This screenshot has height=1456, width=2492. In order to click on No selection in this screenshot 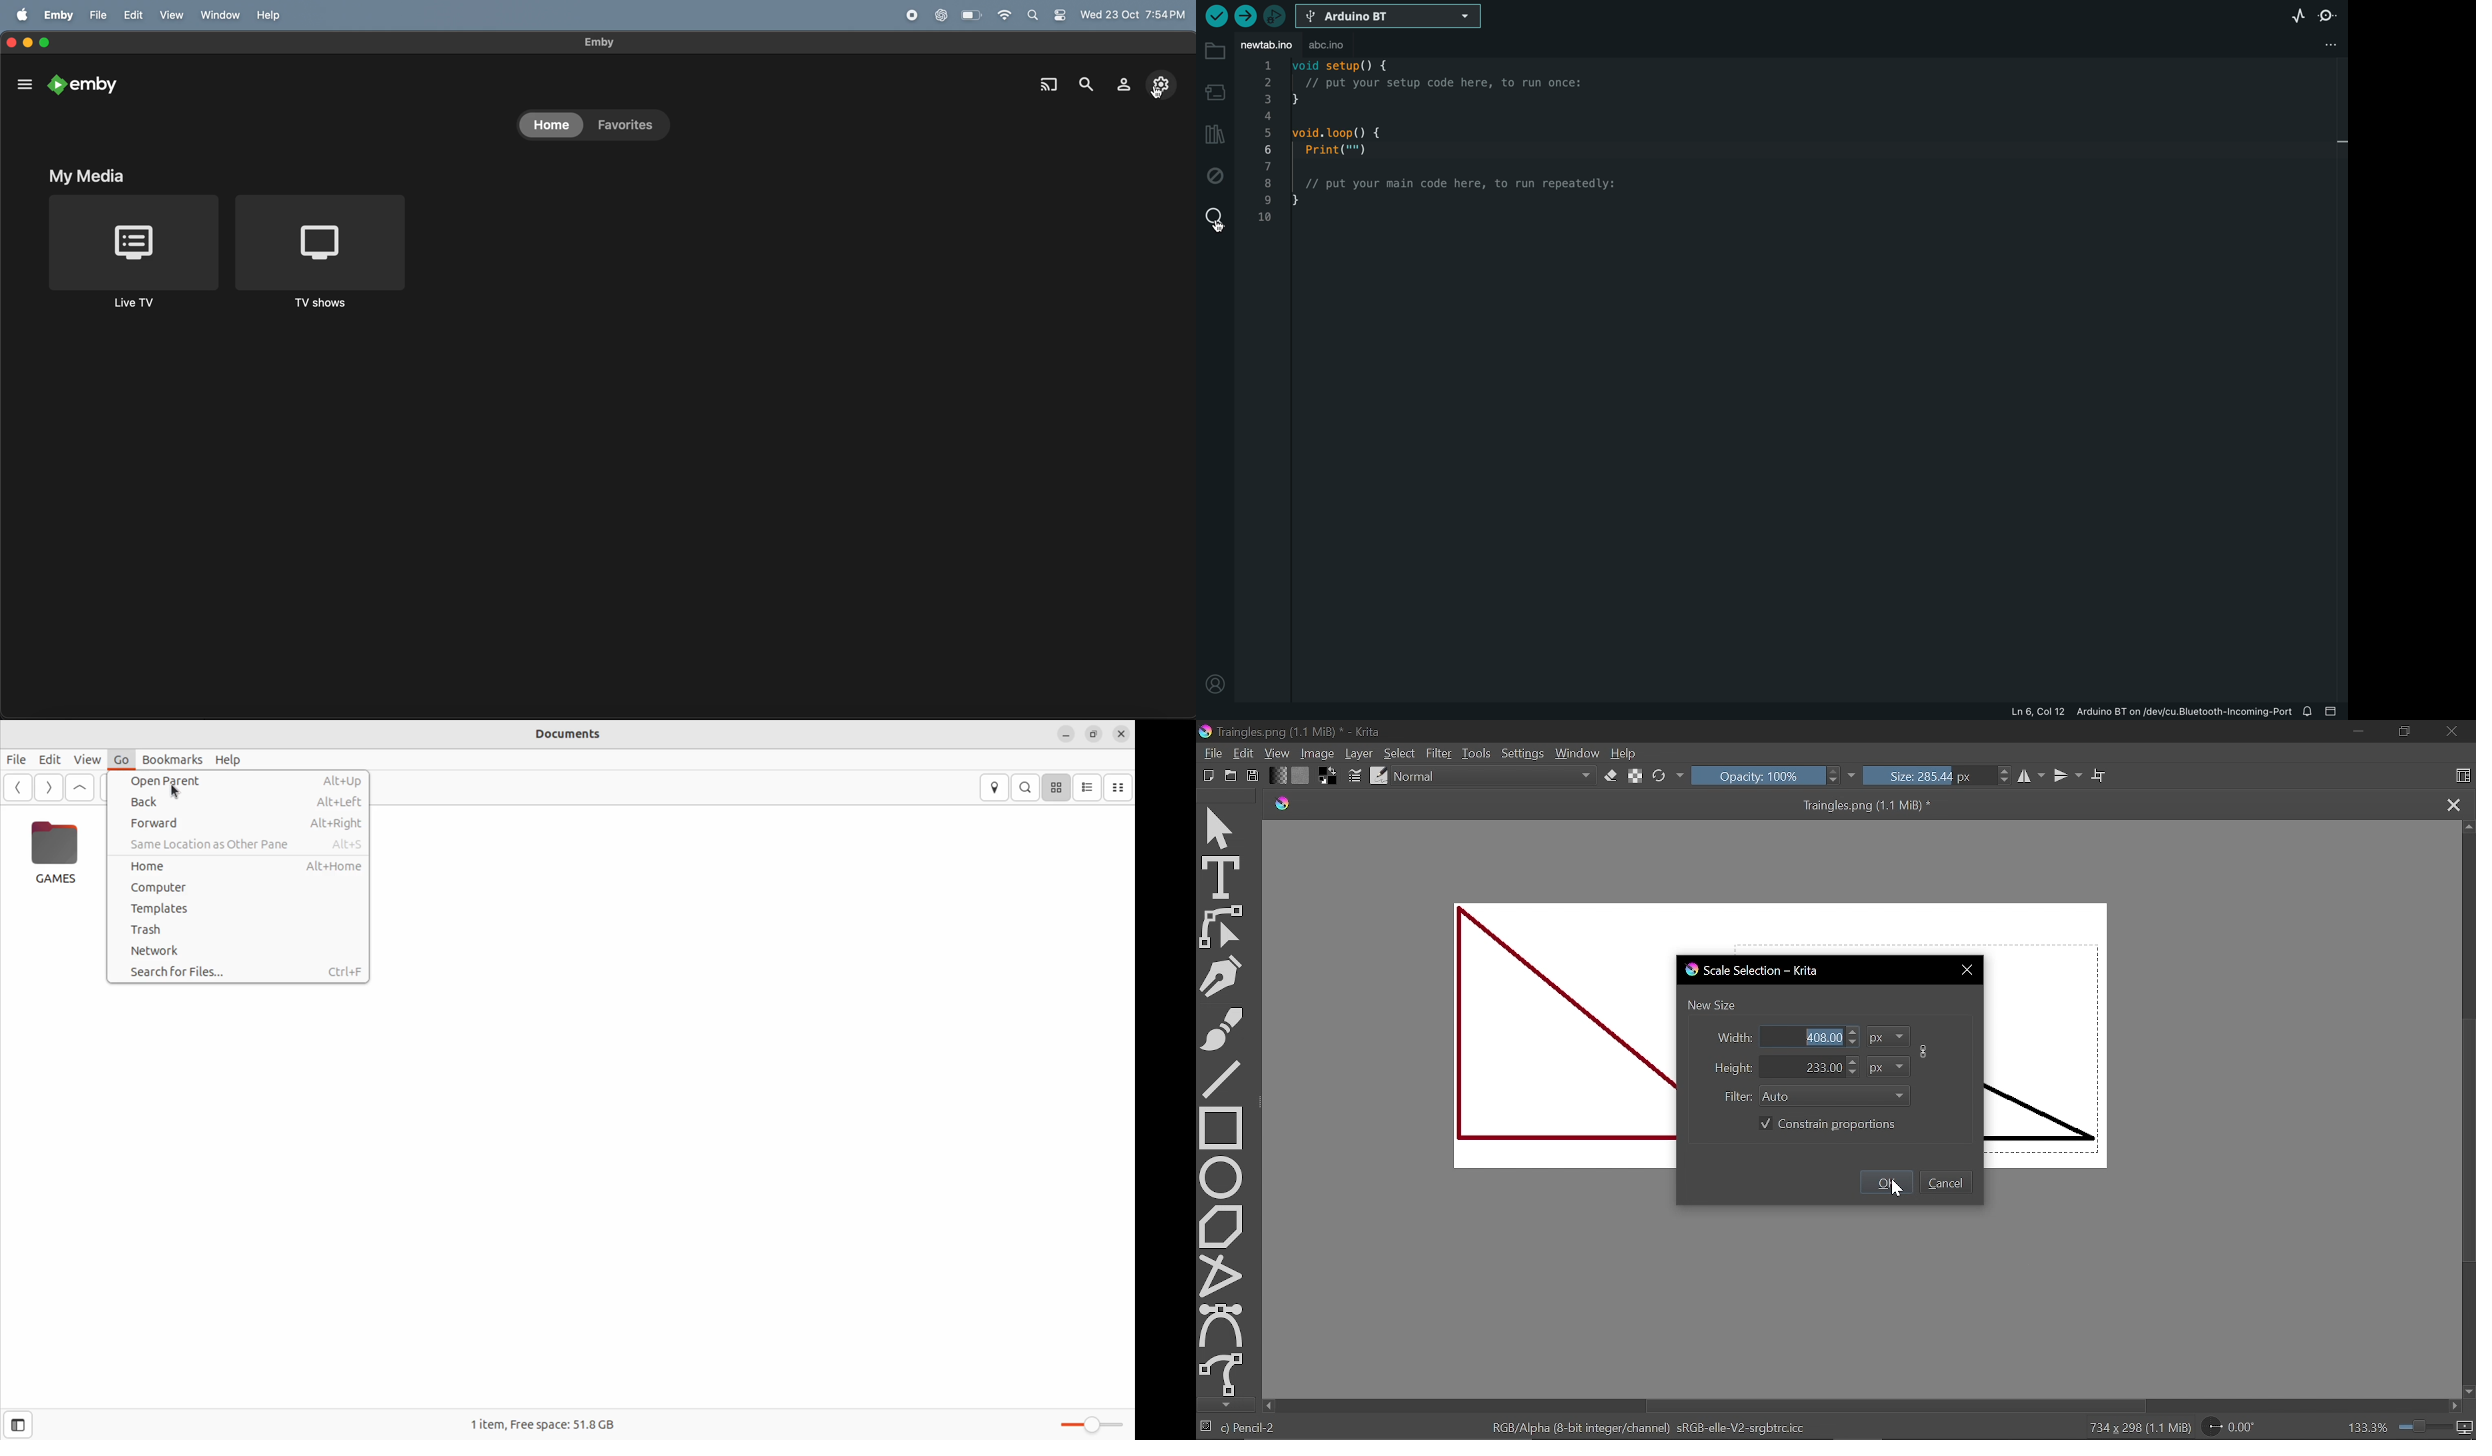, I will do `click(1206, 1428)`.